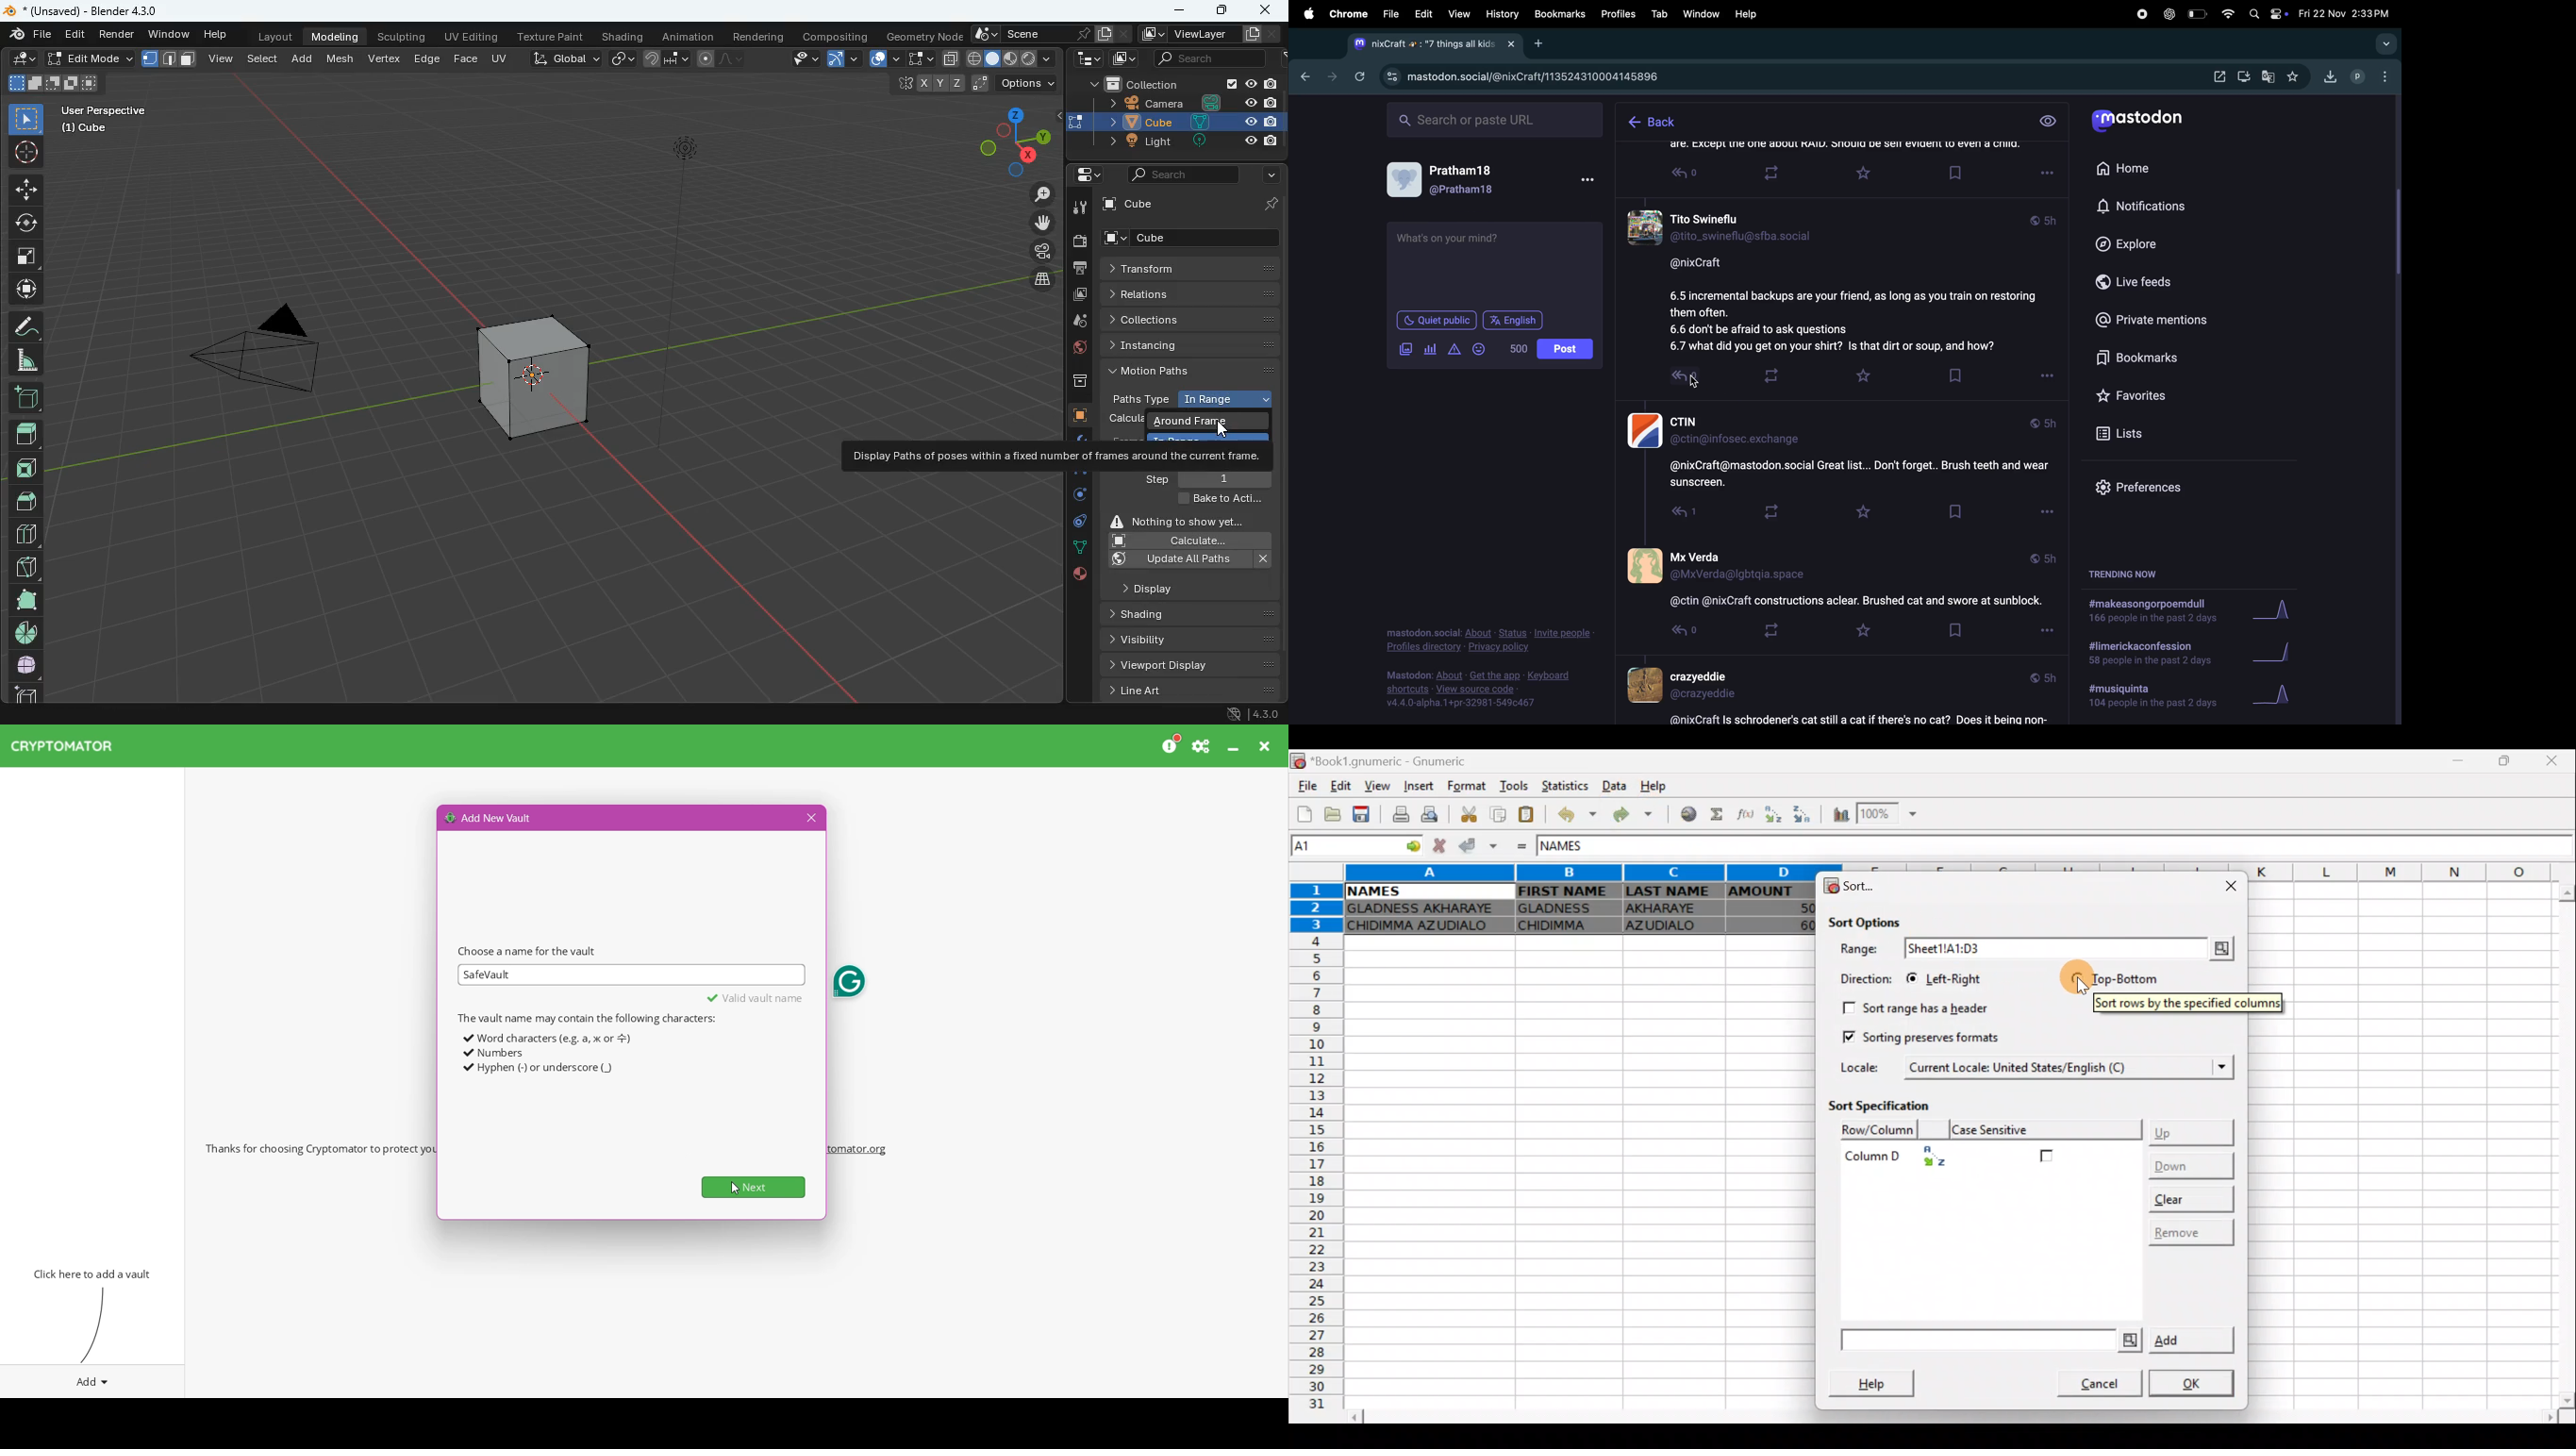  What do you see at coordinates (1434, 45) in the screenshot?
I see `tab` at bounding box center [1434, 45].